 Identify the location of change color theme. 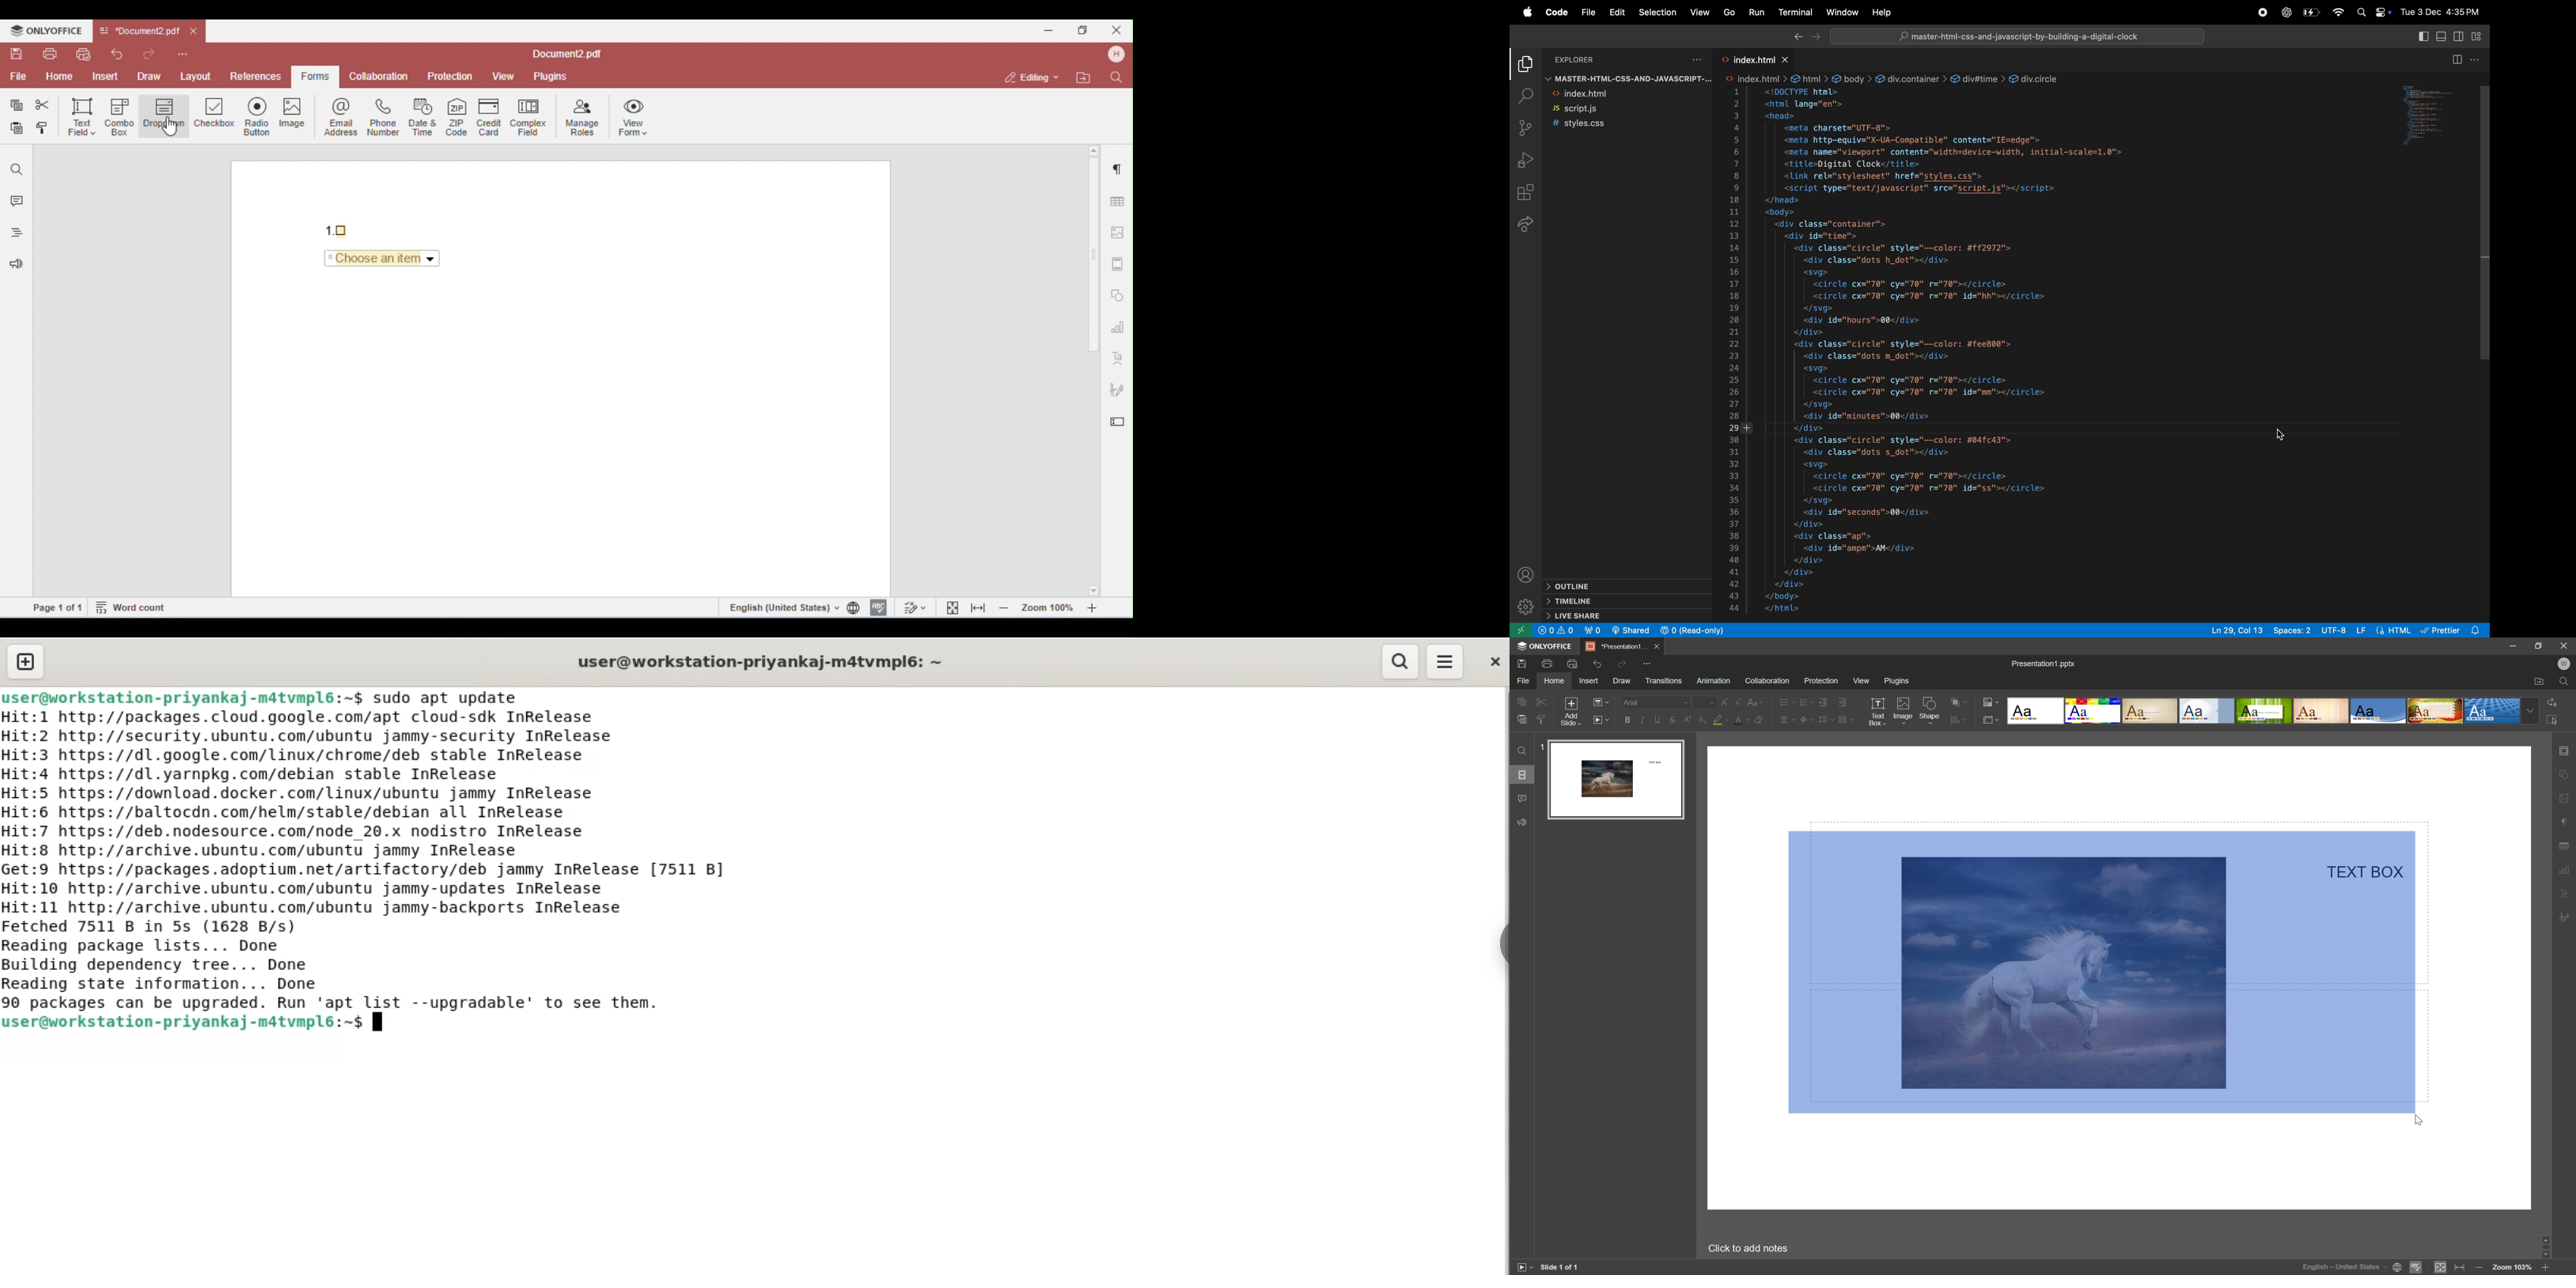
(1993, 701).